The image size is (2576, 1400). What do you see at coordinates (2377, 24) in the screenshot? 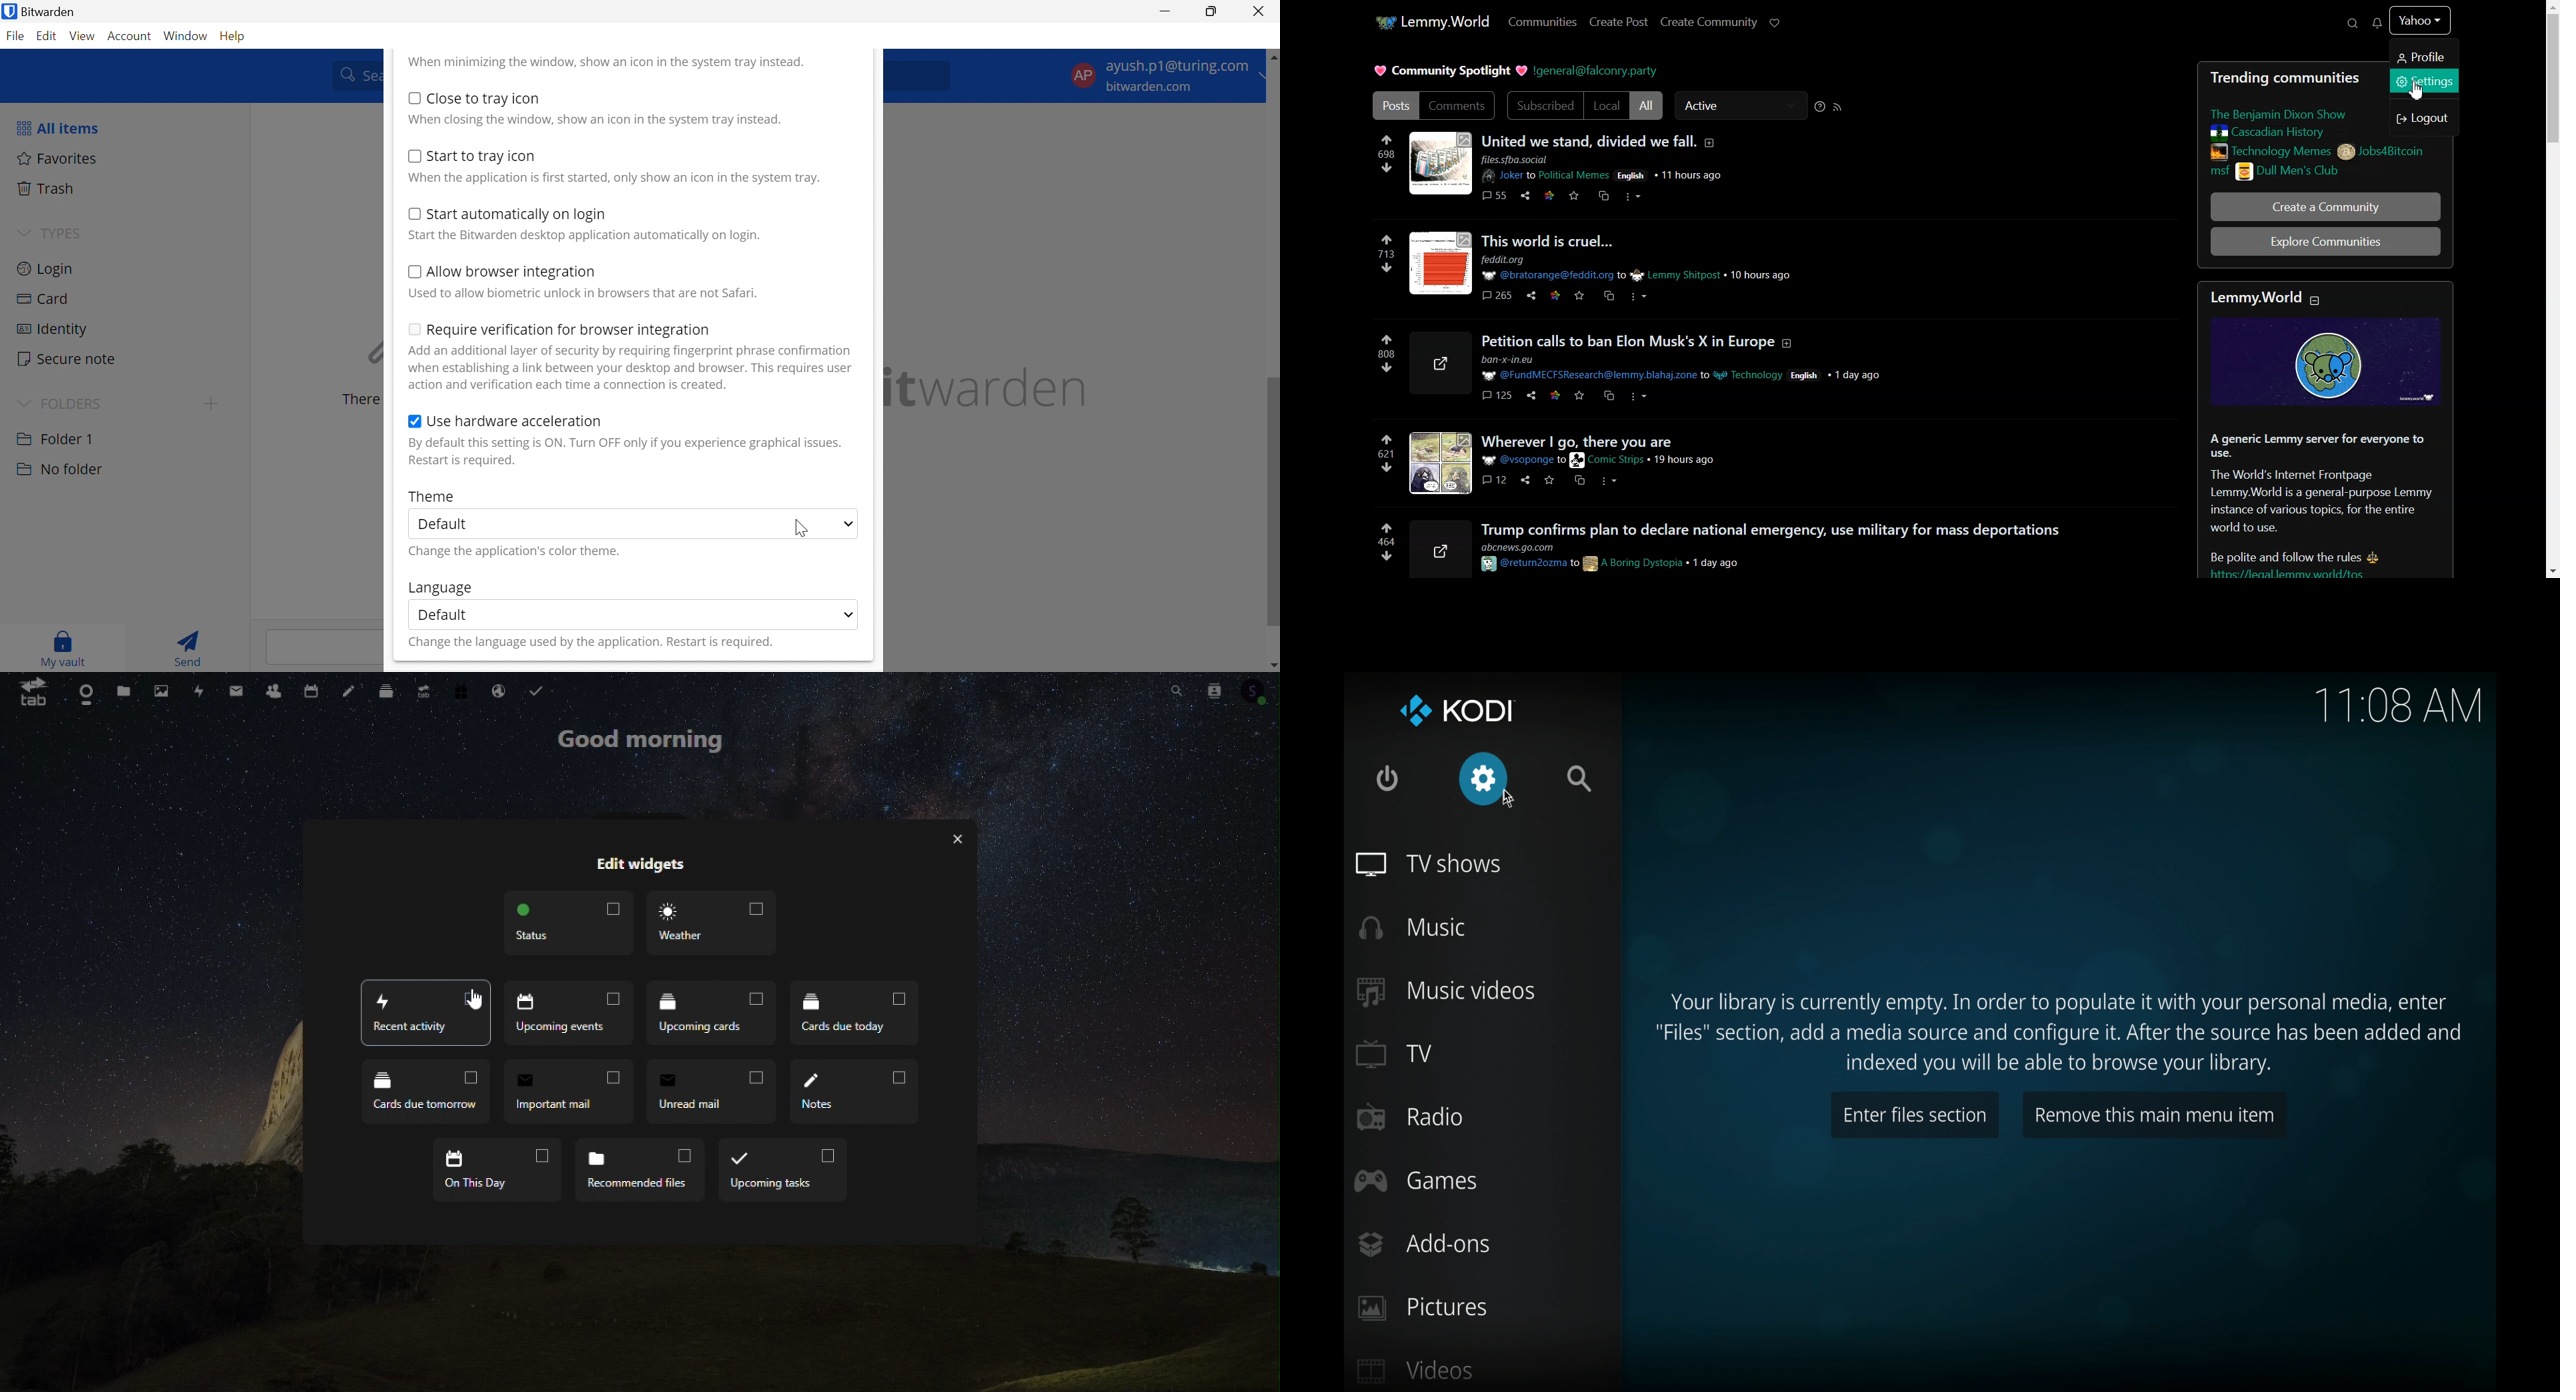
I see `Unread message` at bounding box center [2377, 24].